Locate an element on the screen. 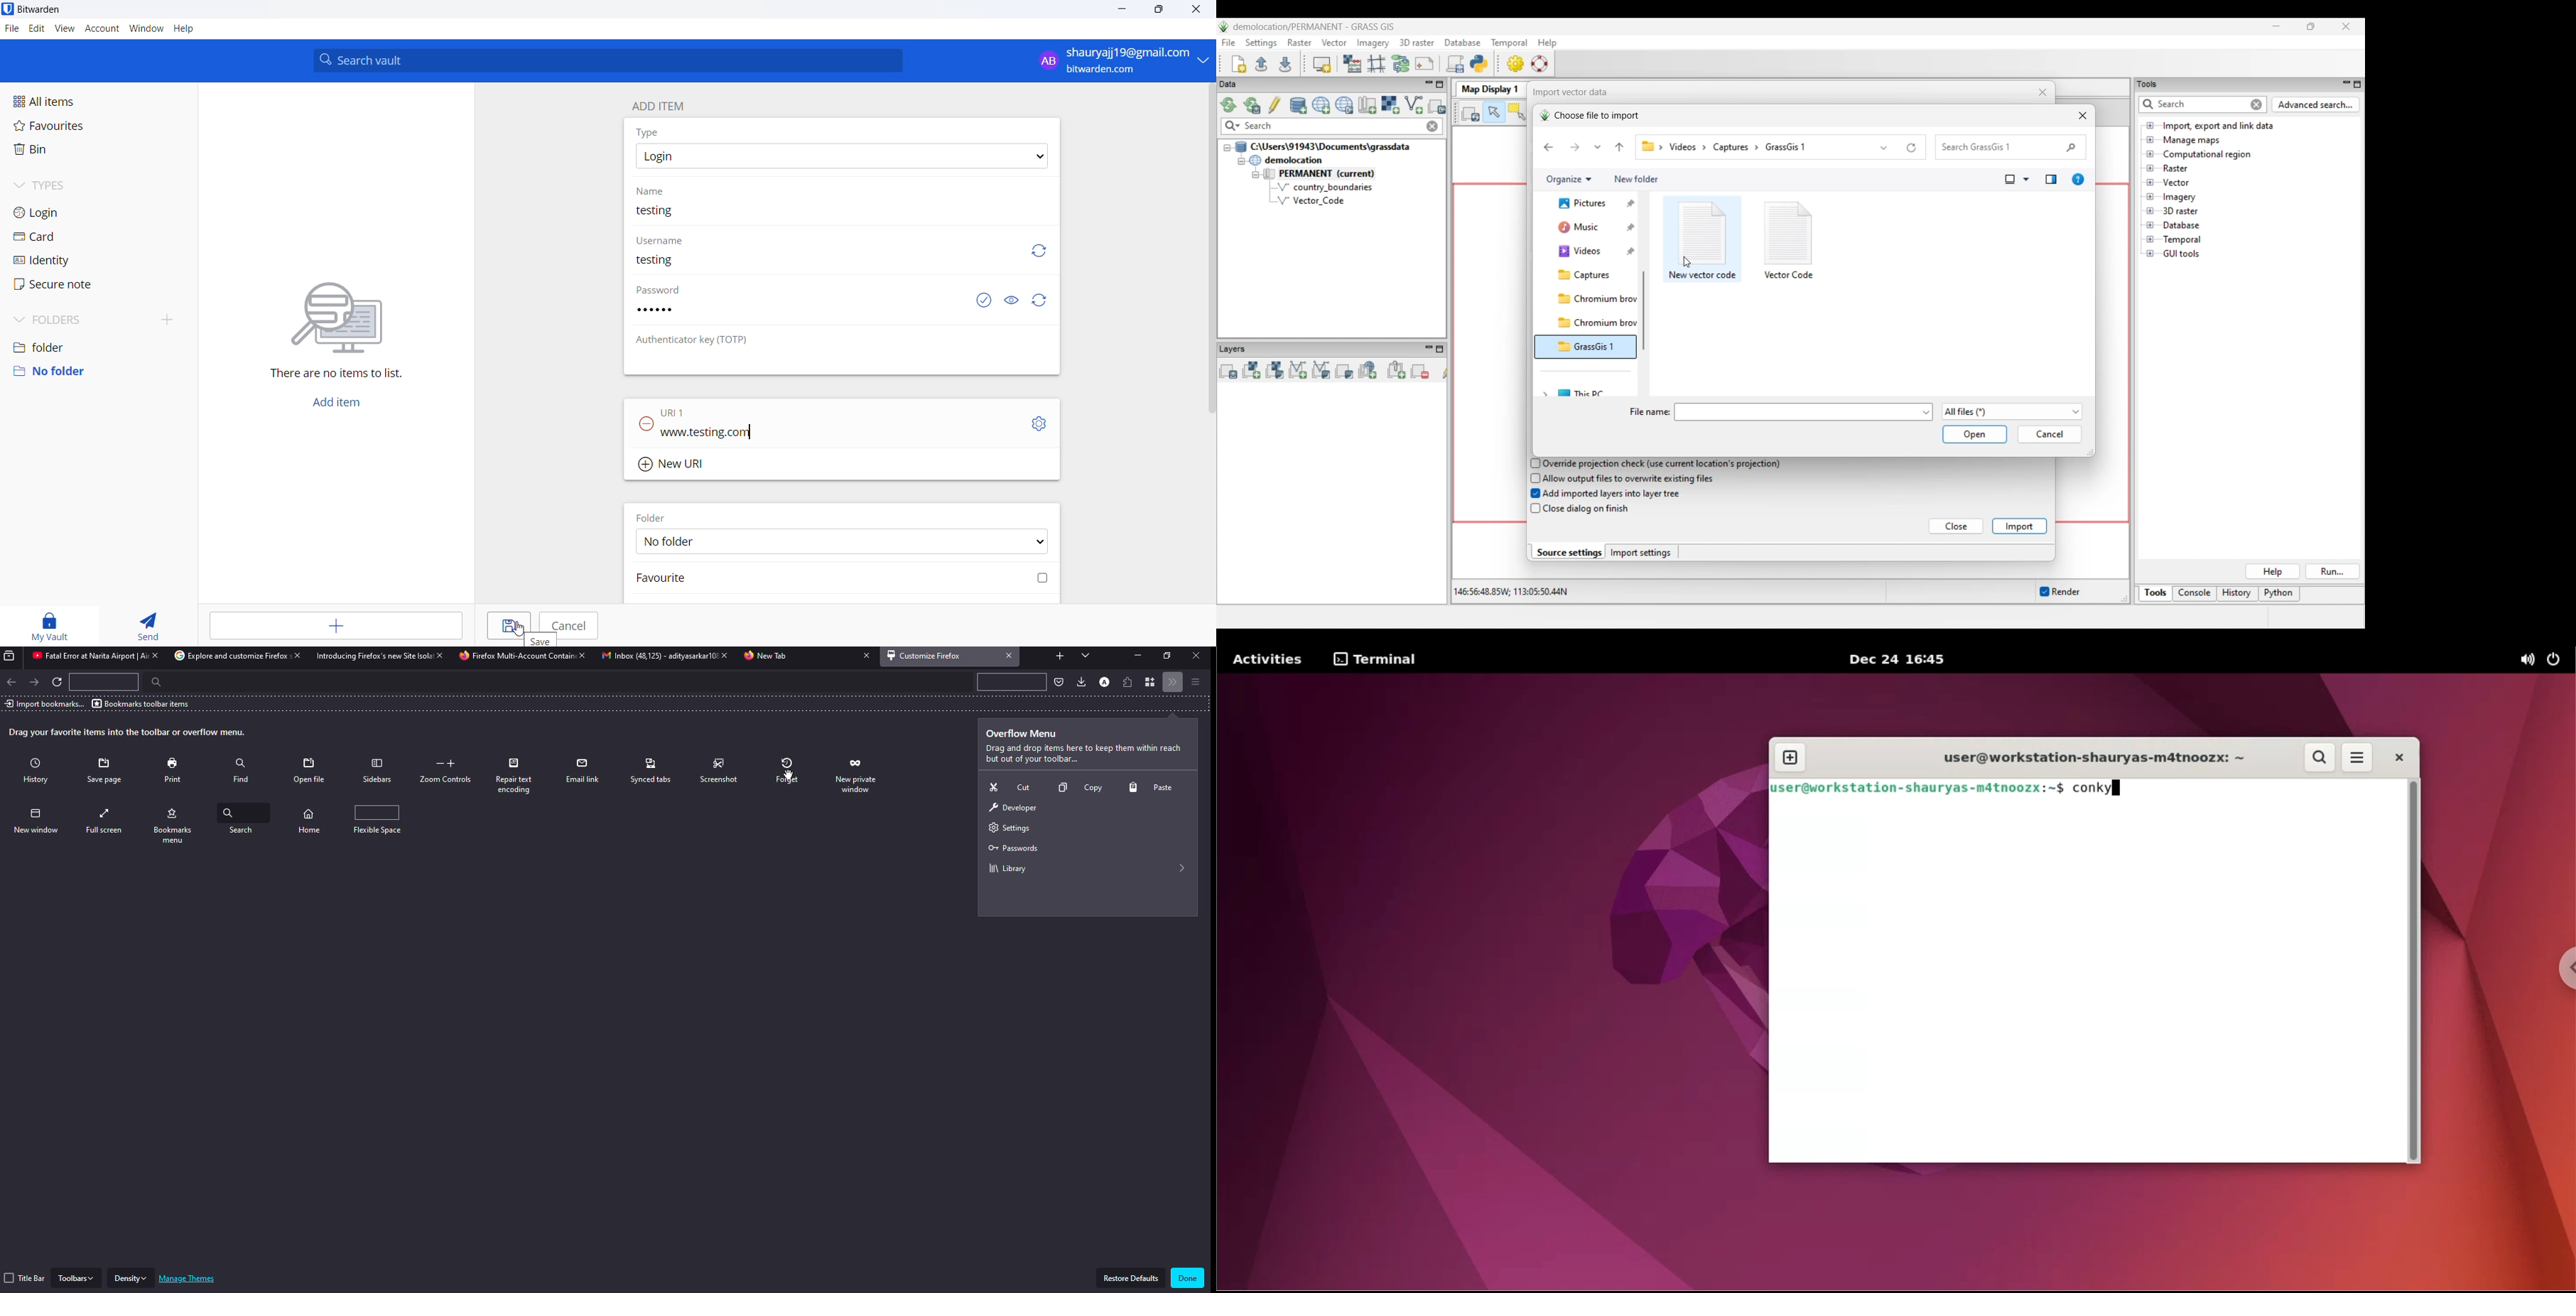  private window is located at coordinates (855, 771).